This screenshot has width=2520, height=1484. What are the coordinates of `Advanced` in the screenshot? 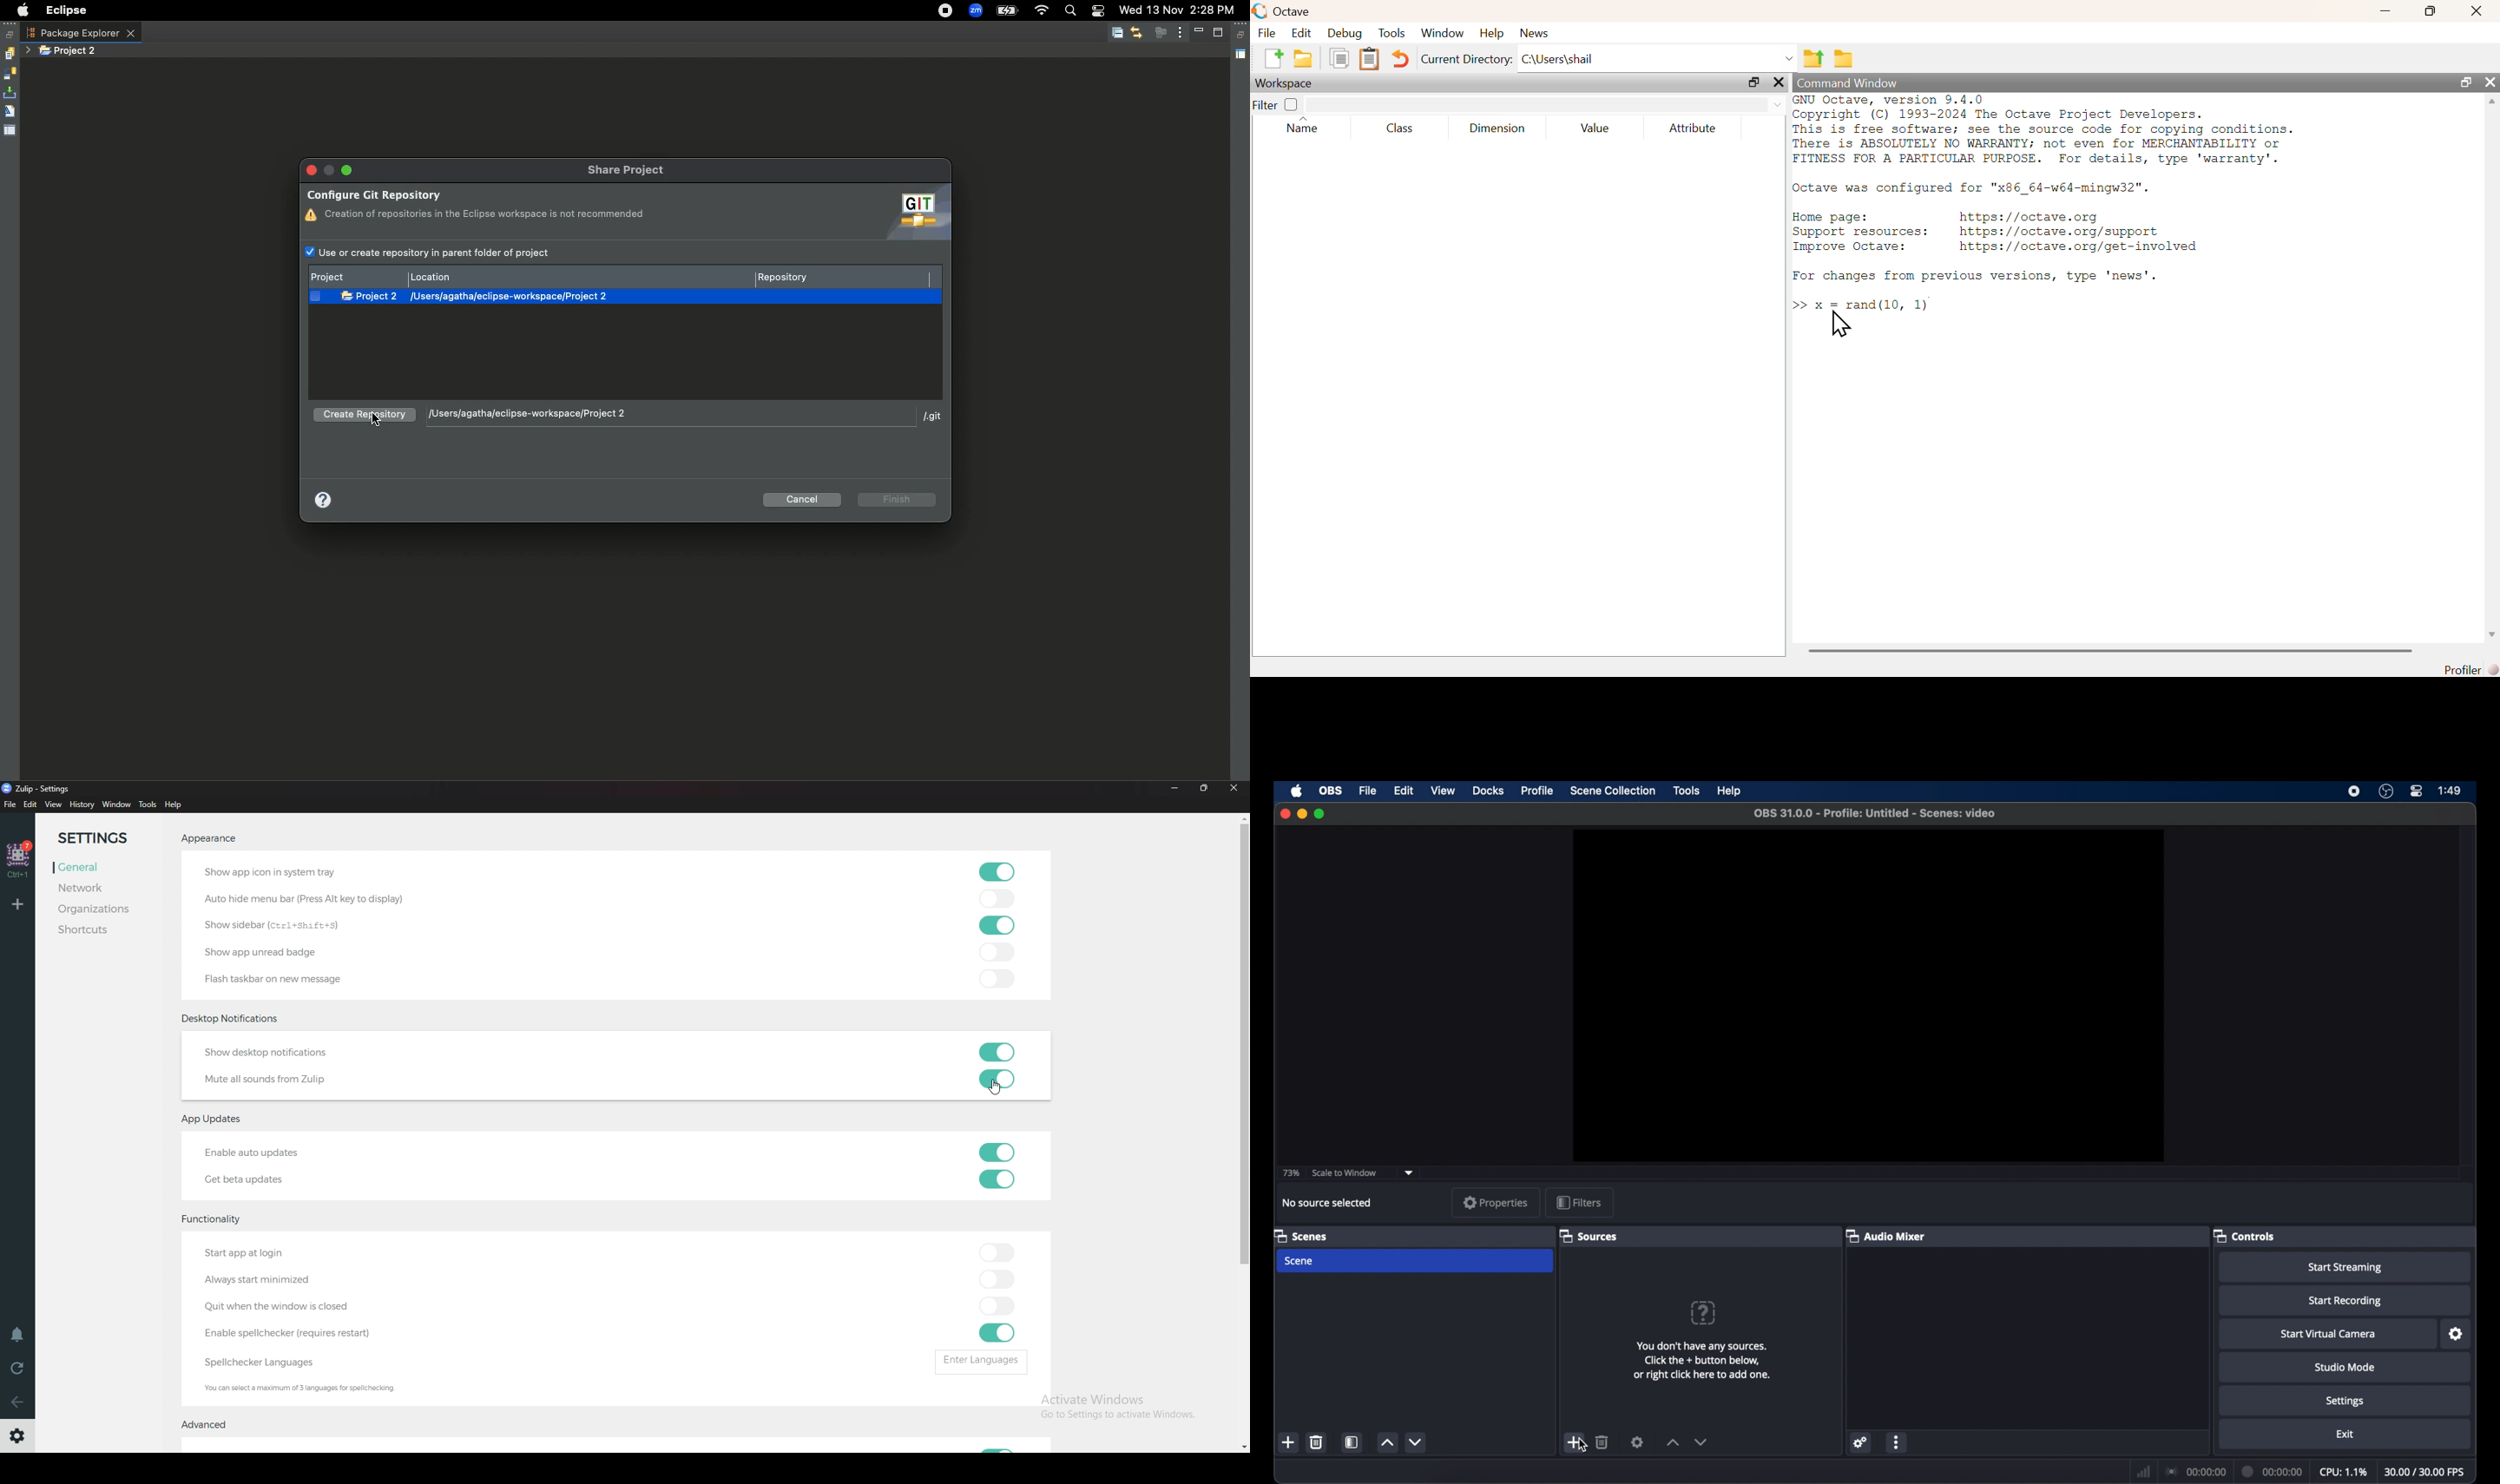 It's located at (211, 1424).